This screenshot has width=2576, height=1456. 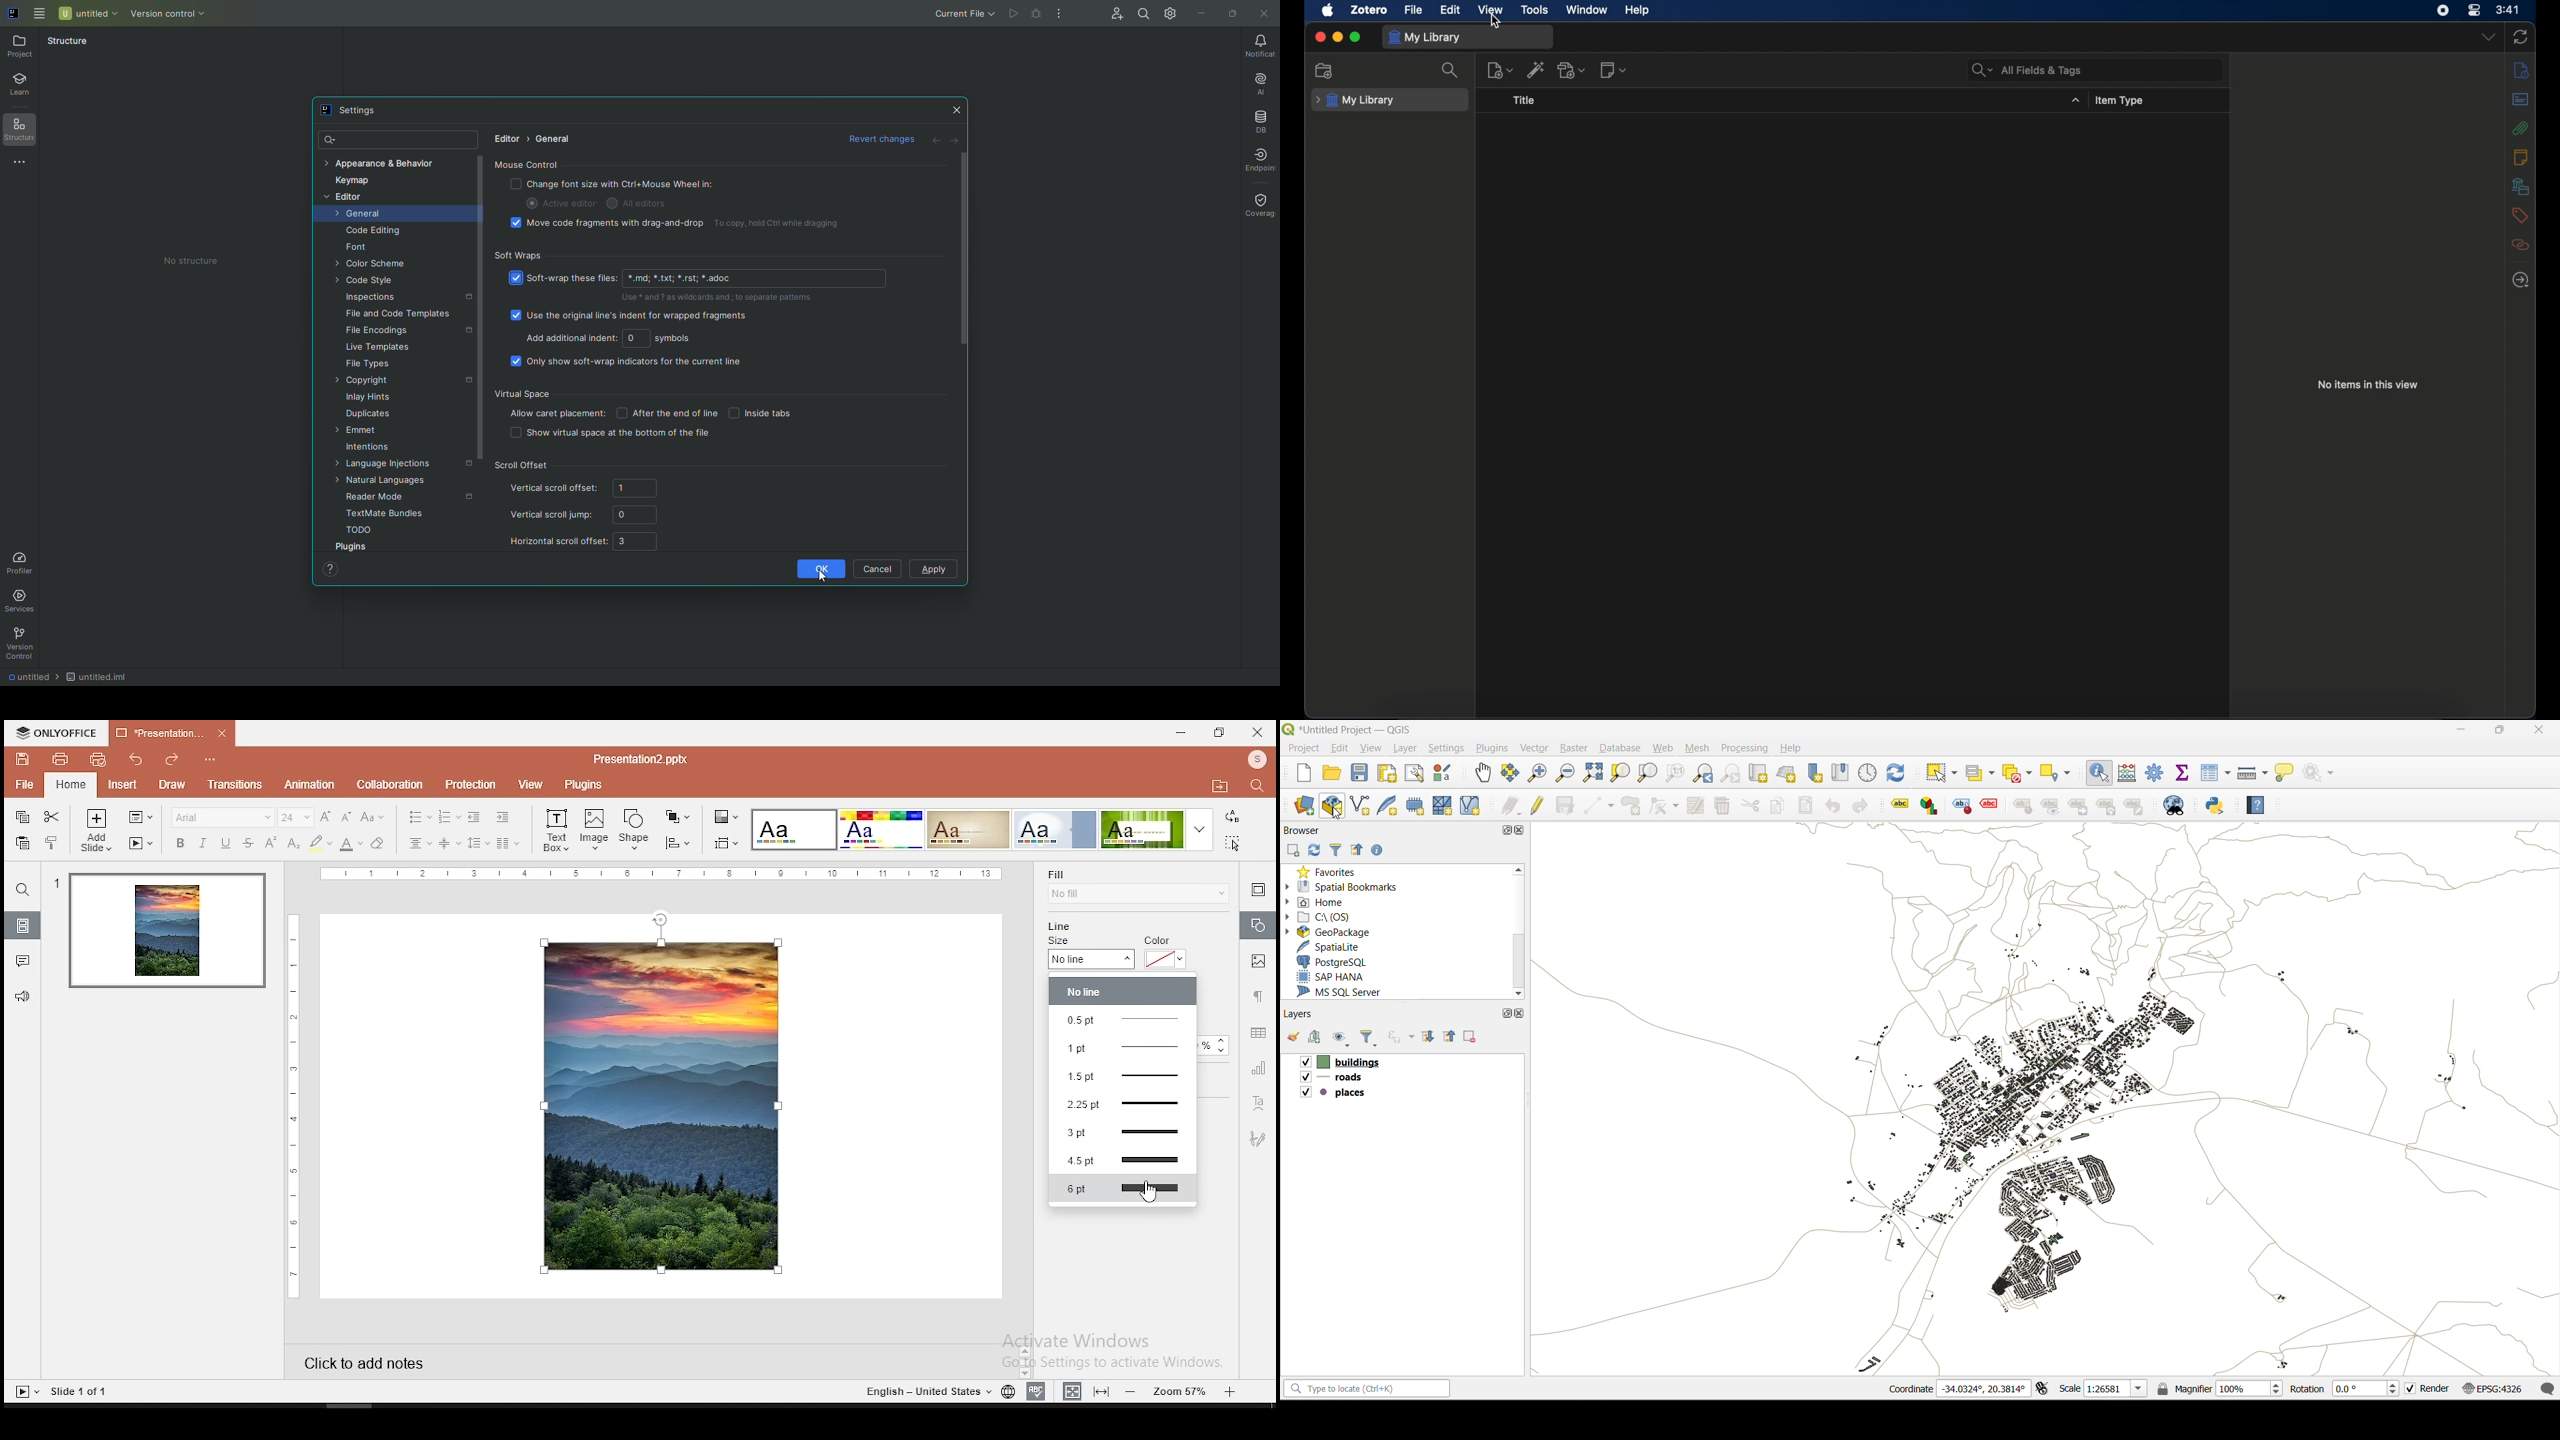 What do you see at coordinates (1724, 808) in the screenshot?
I see `delete` at bounding box center [1724, 808].